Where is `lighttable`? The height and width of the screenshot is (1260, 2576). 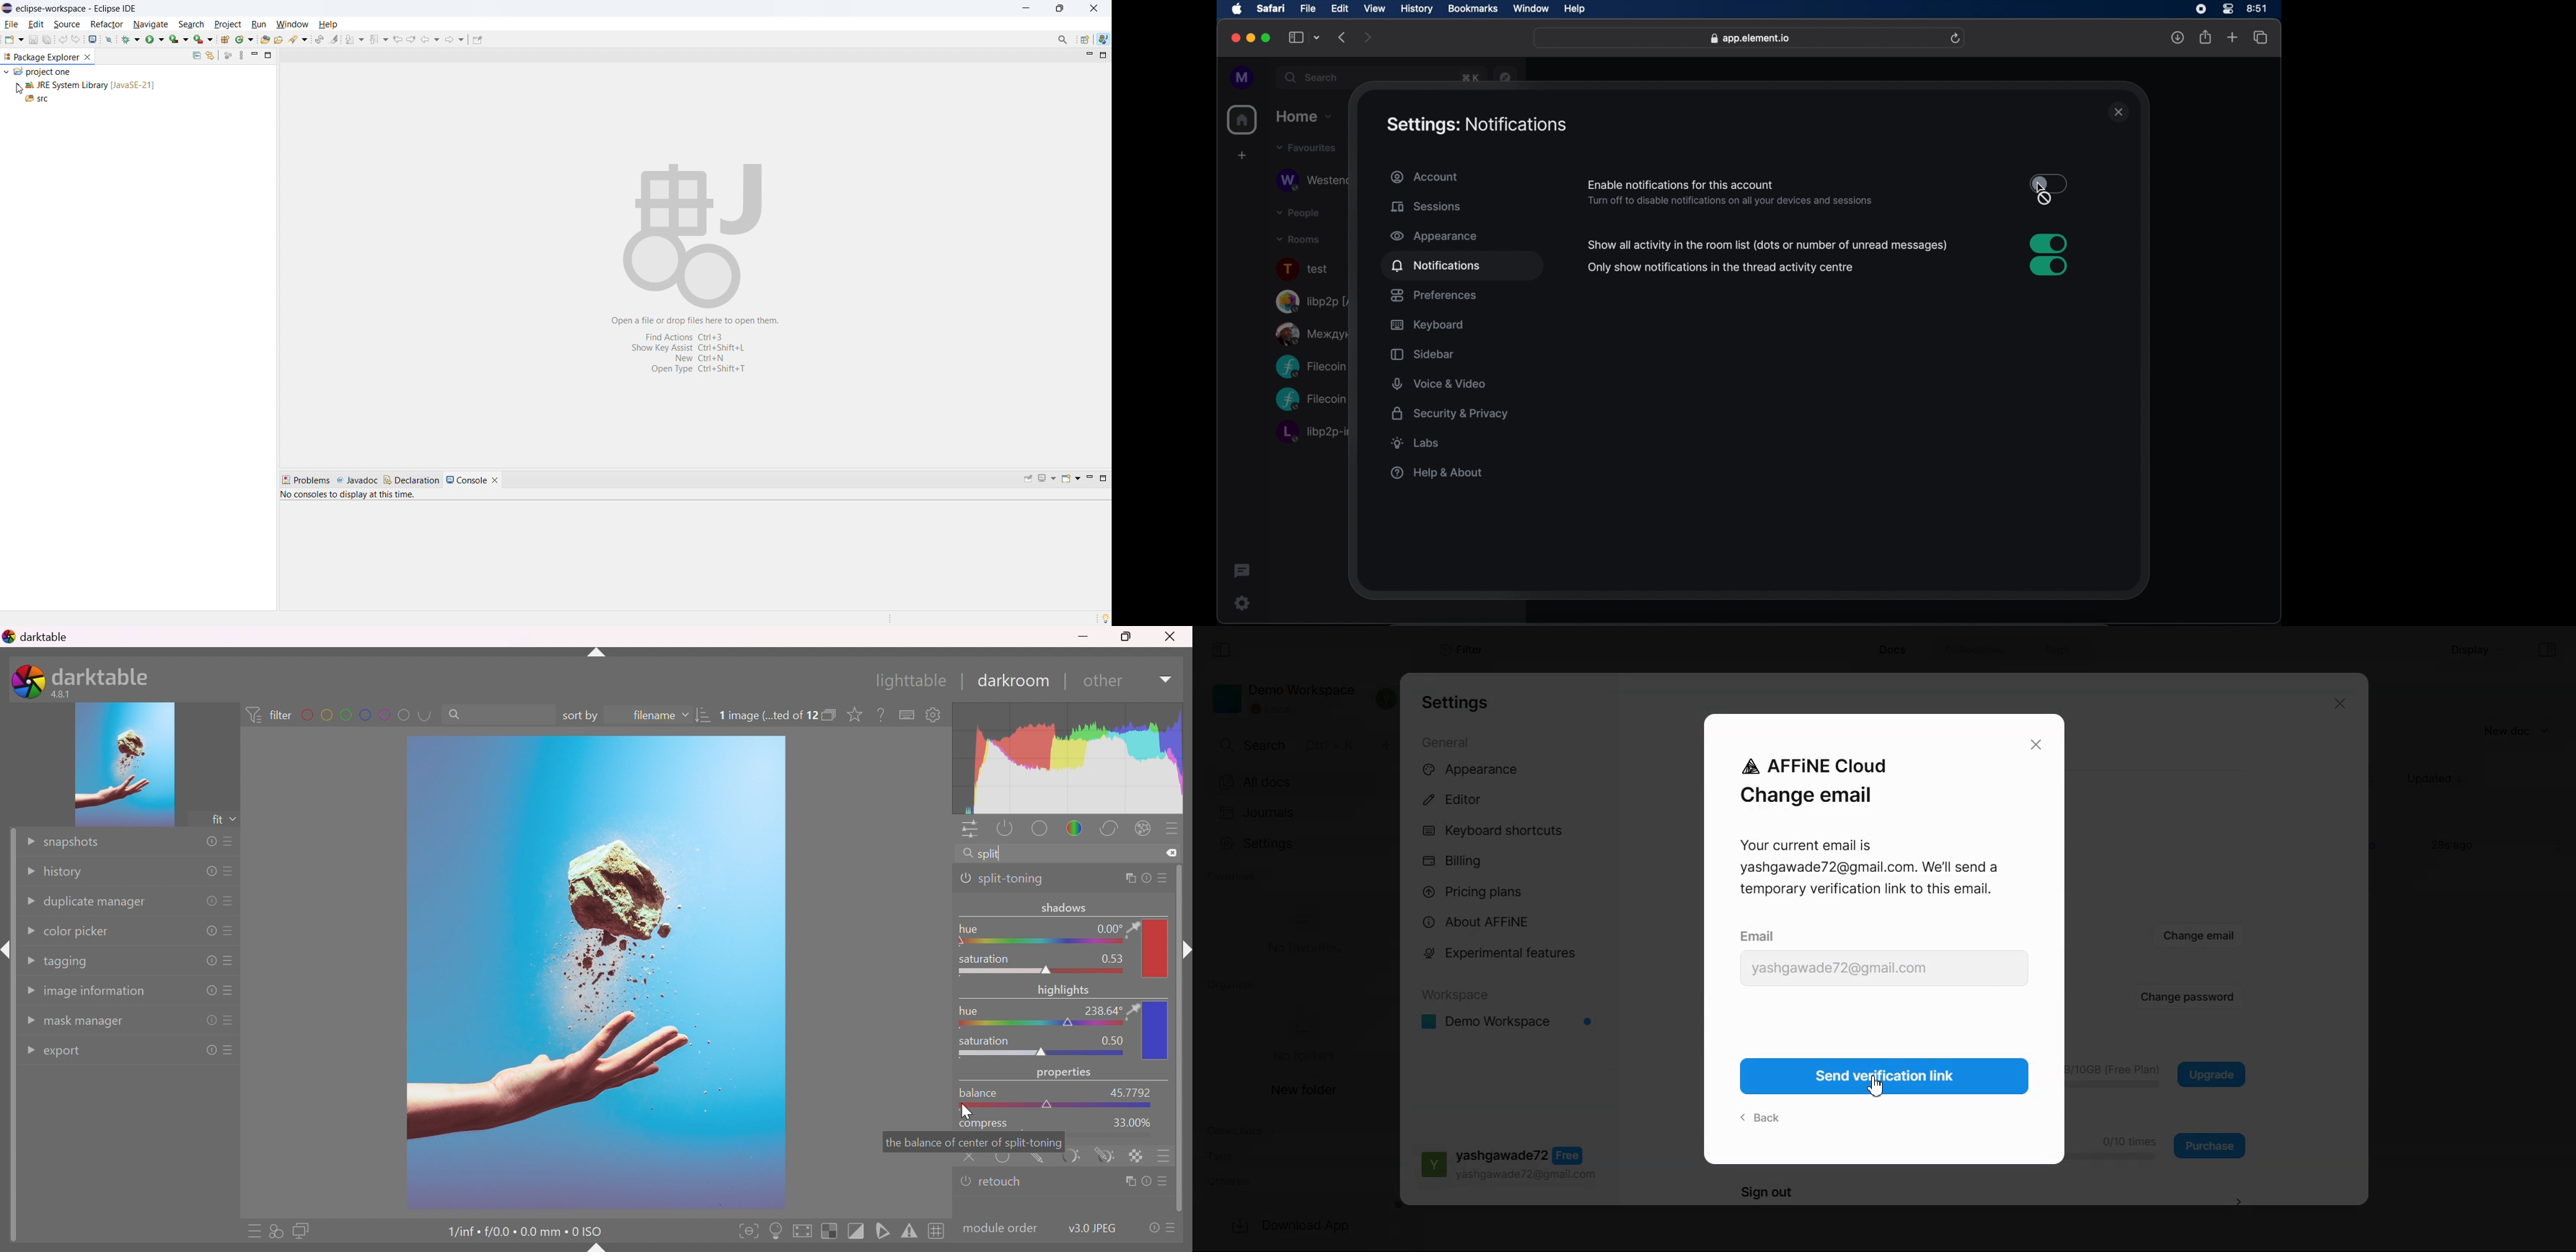 lighttable is located at coordinates (908, 681).